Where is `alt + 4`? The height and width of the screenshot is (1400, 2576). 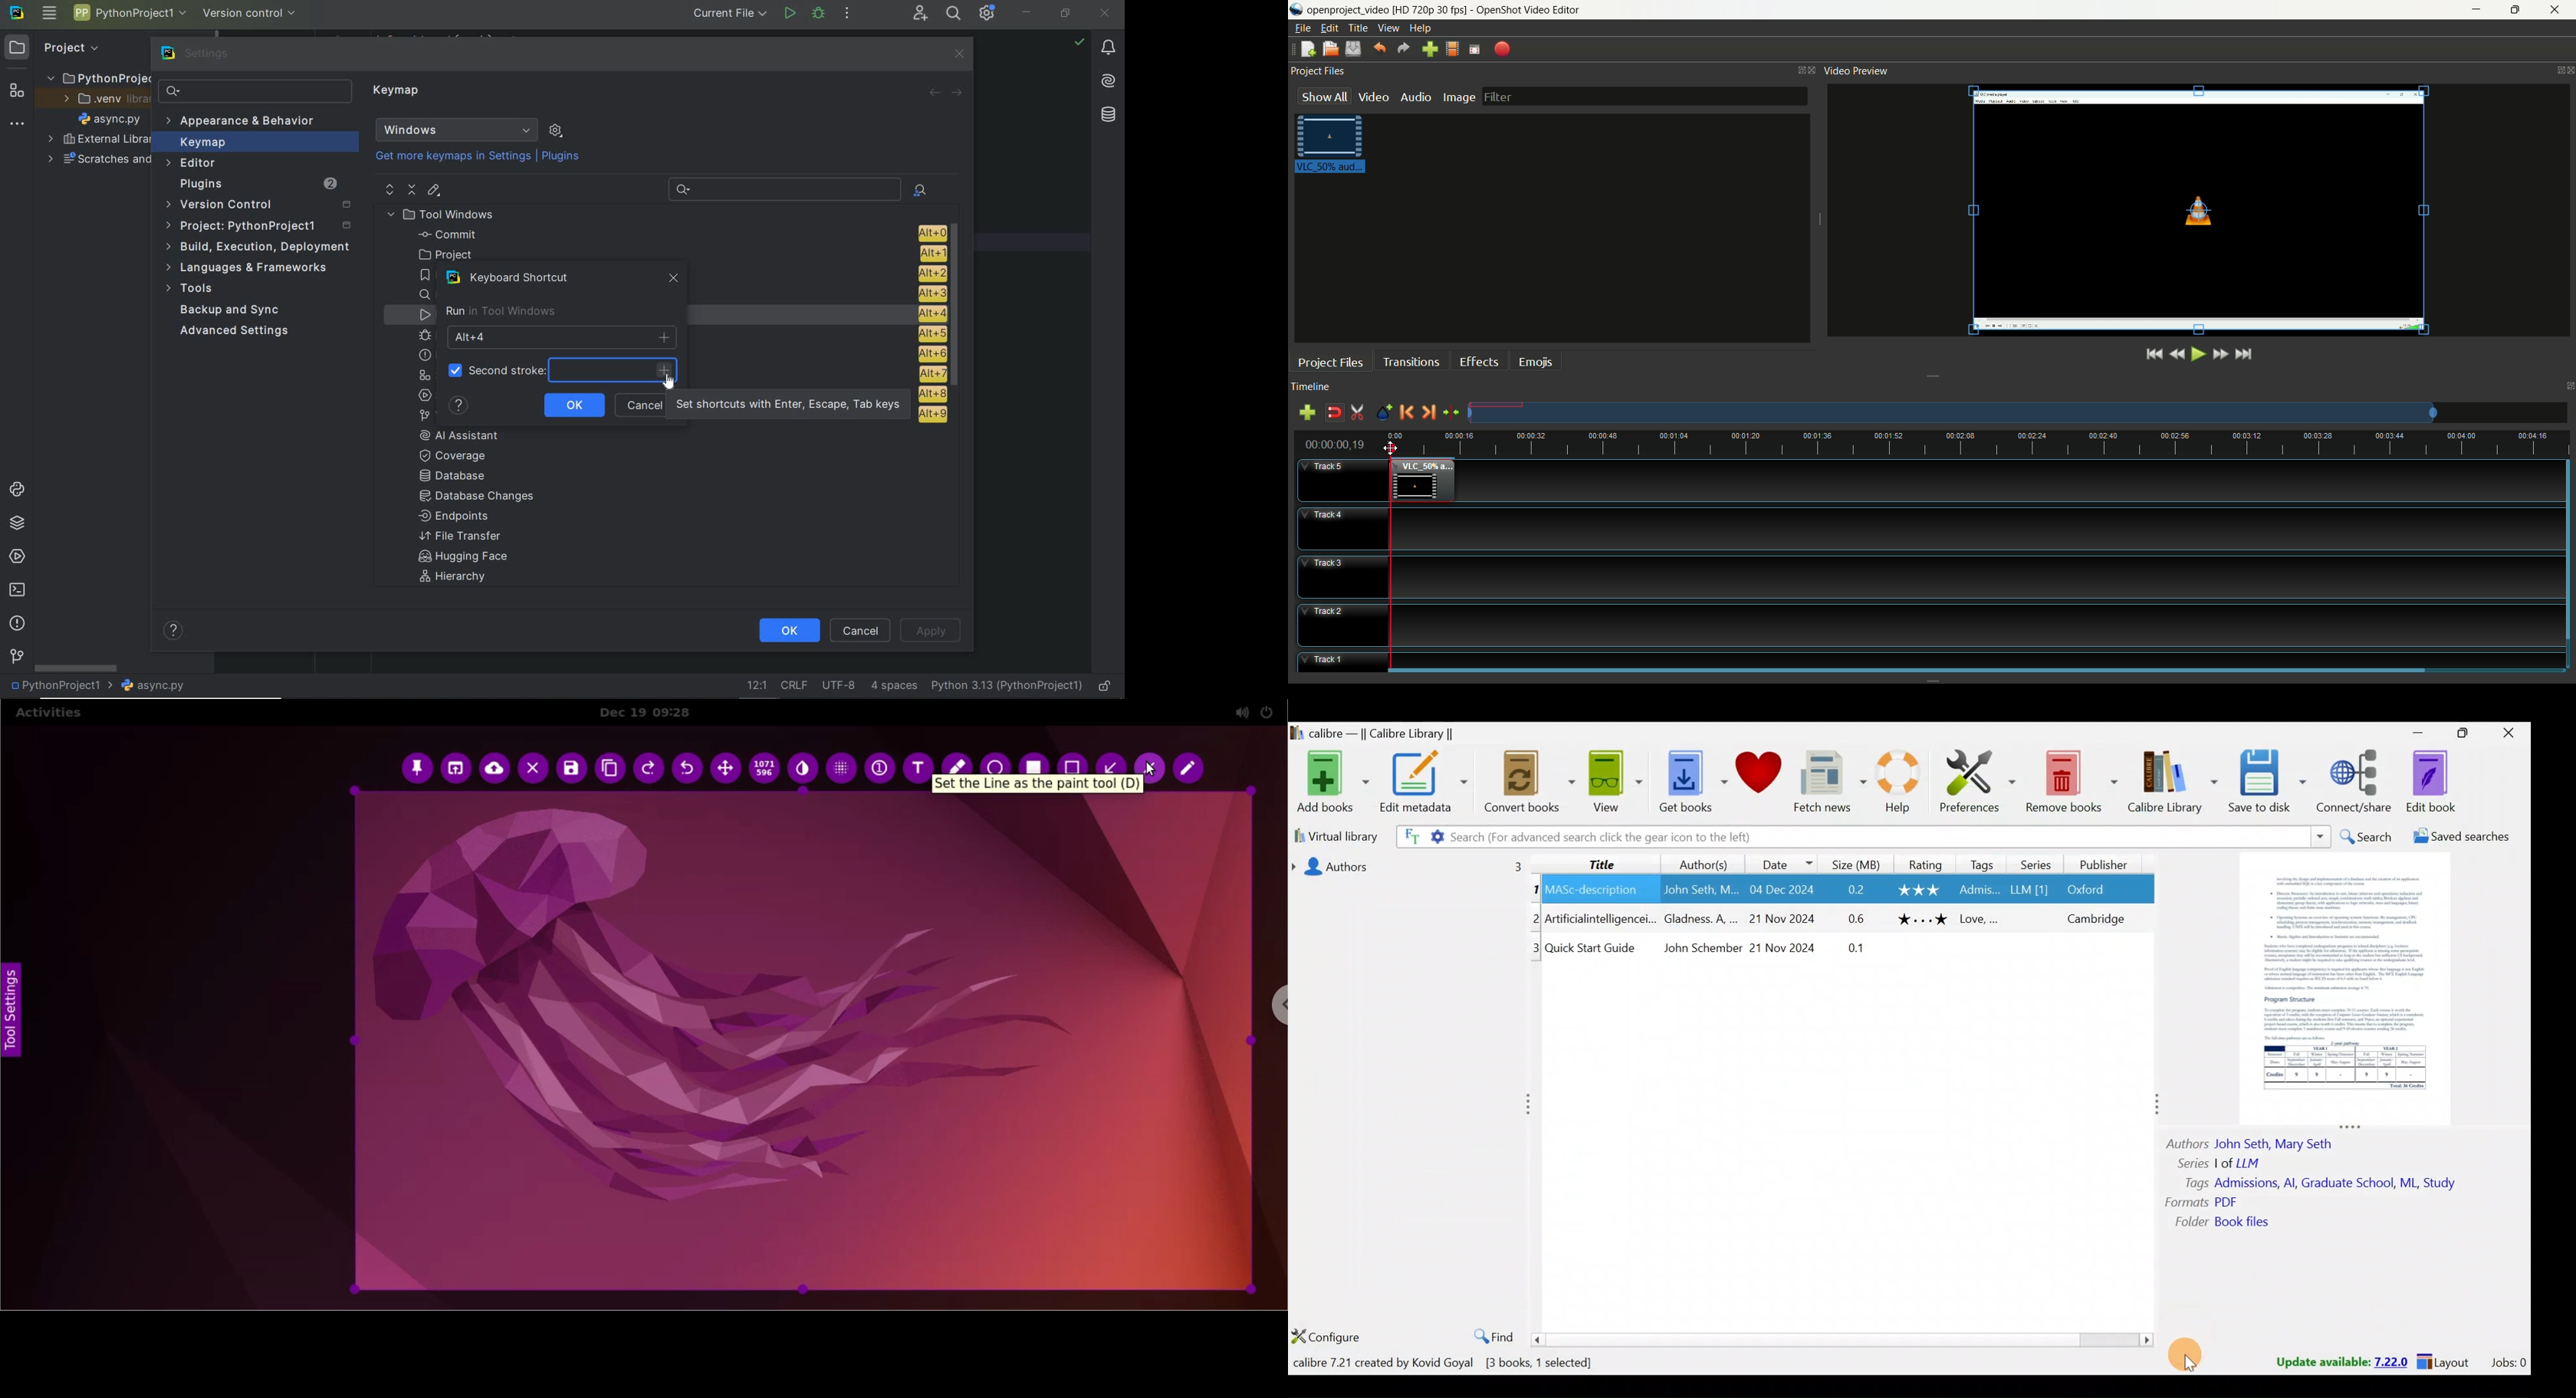 alt + 4 is located at coordinates (926, 313).